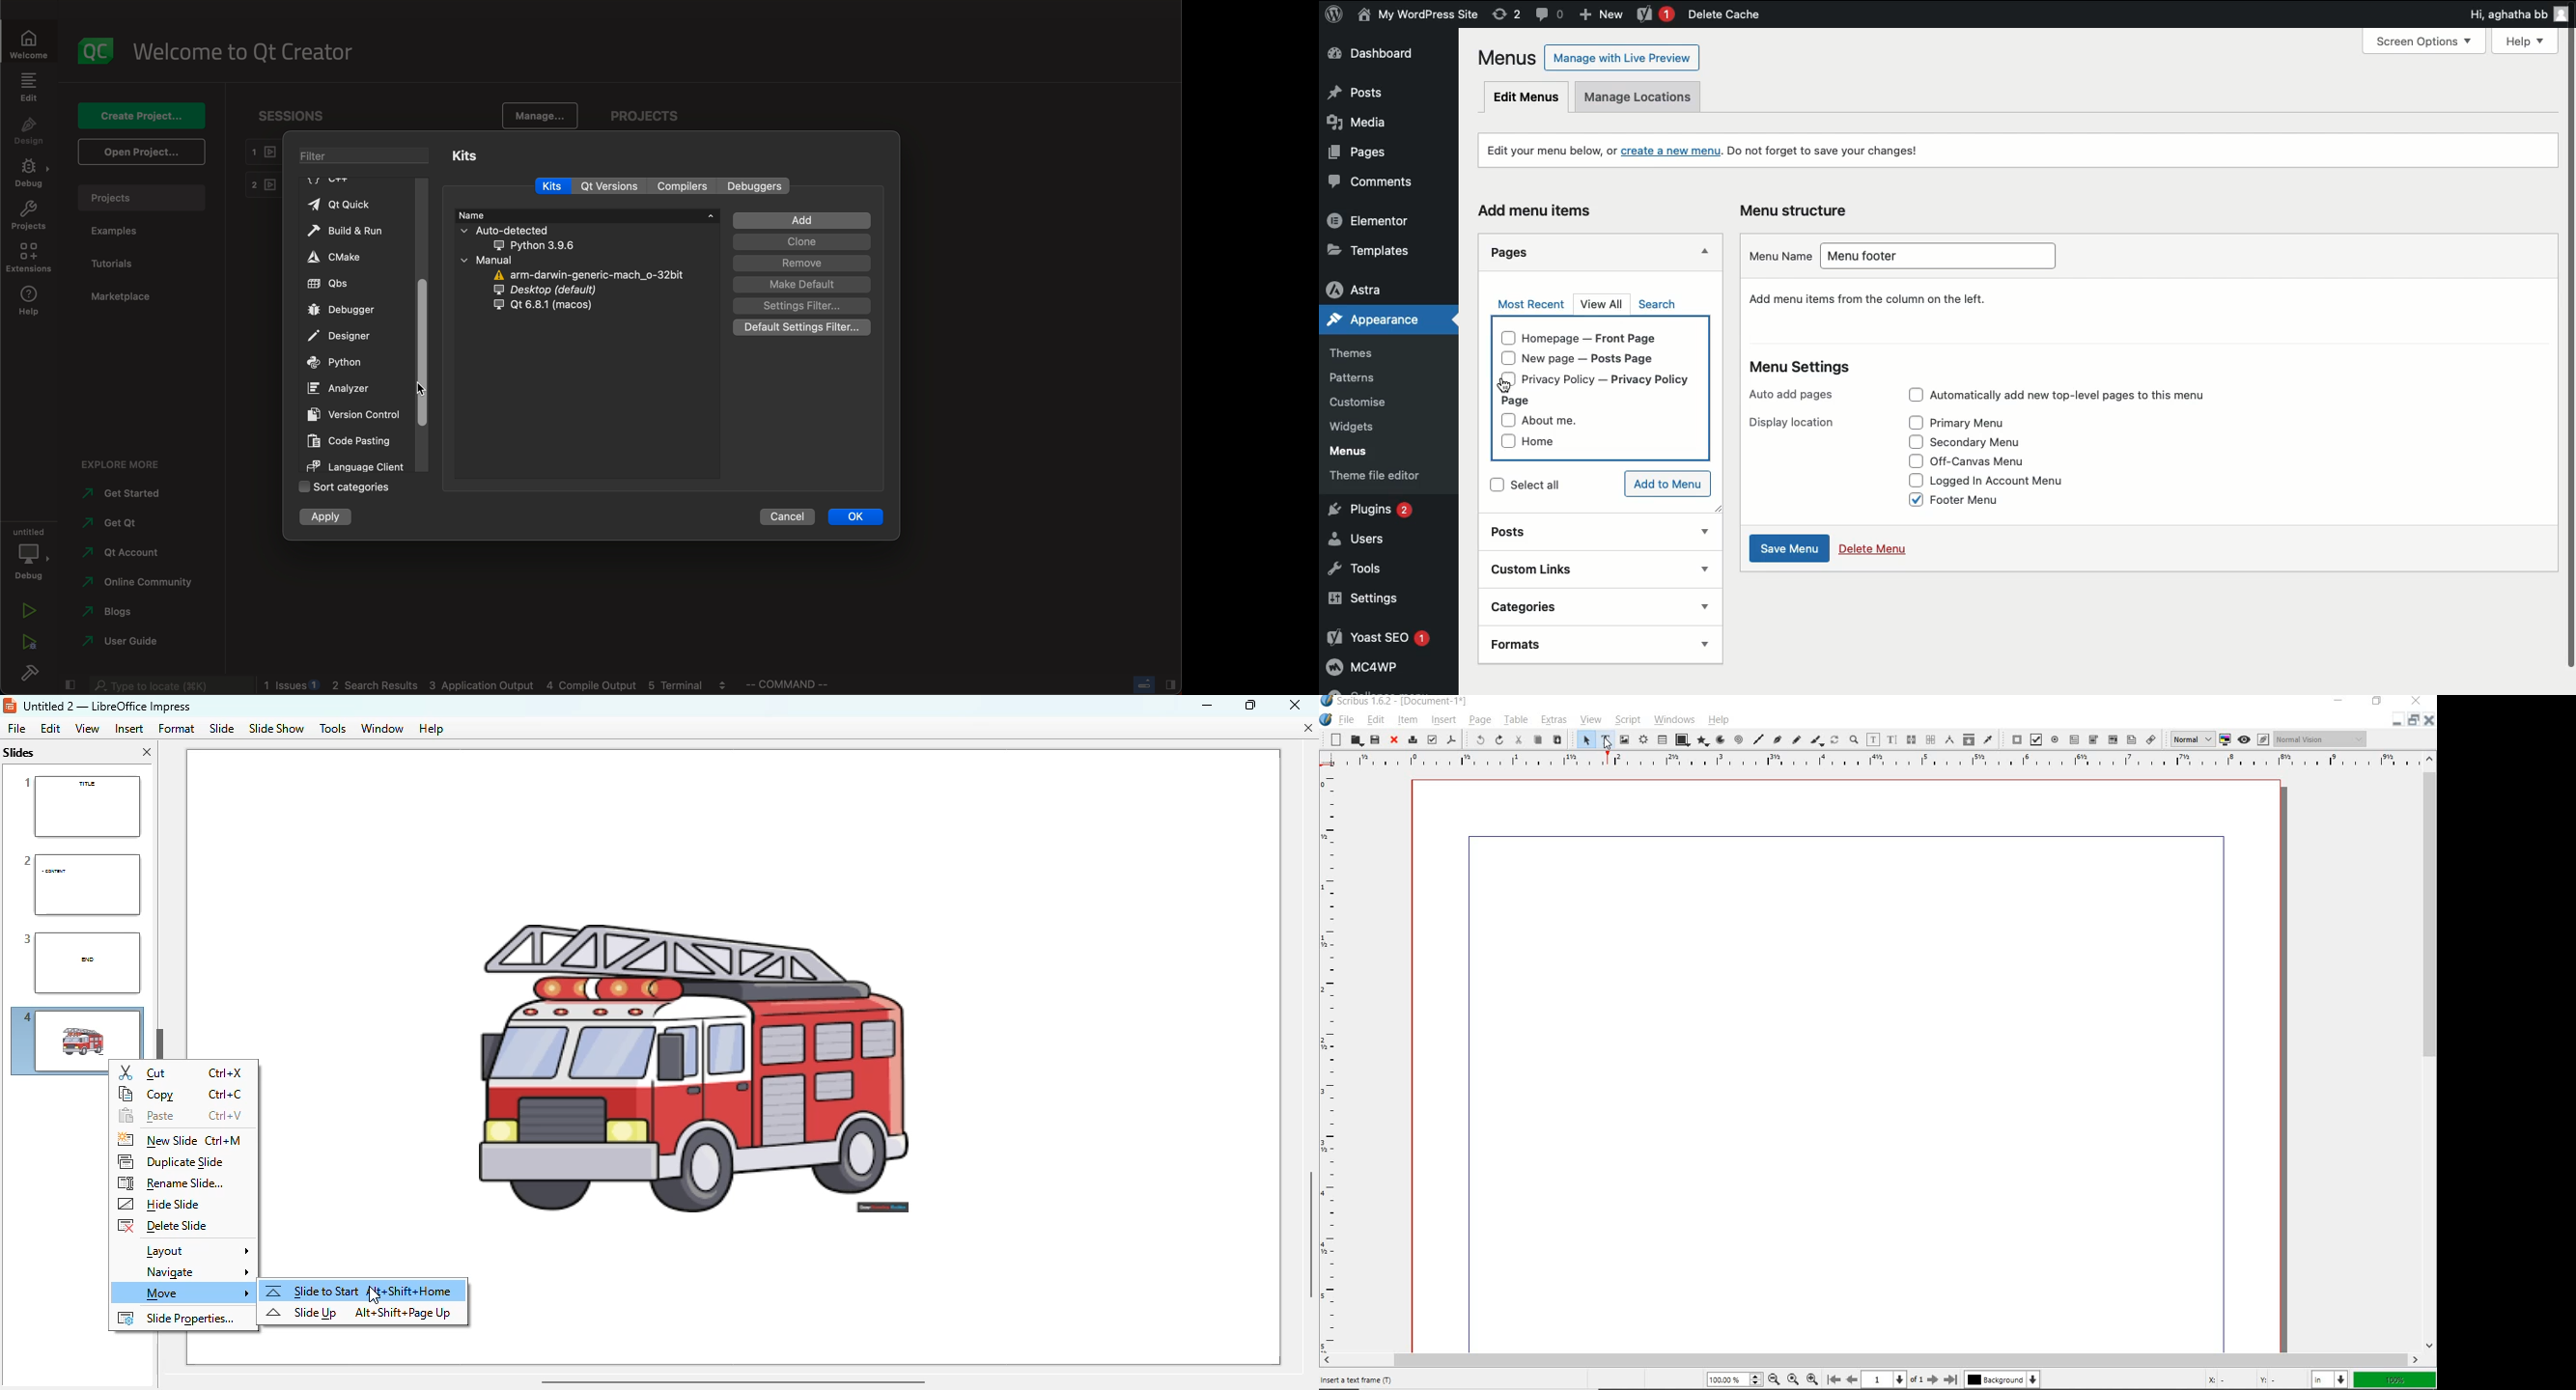 Image resolution: width=2576 pixels, height=1400 pixels. Describe the element at coordinates (1418, 16) in the screenshot. I see `User` at that location.